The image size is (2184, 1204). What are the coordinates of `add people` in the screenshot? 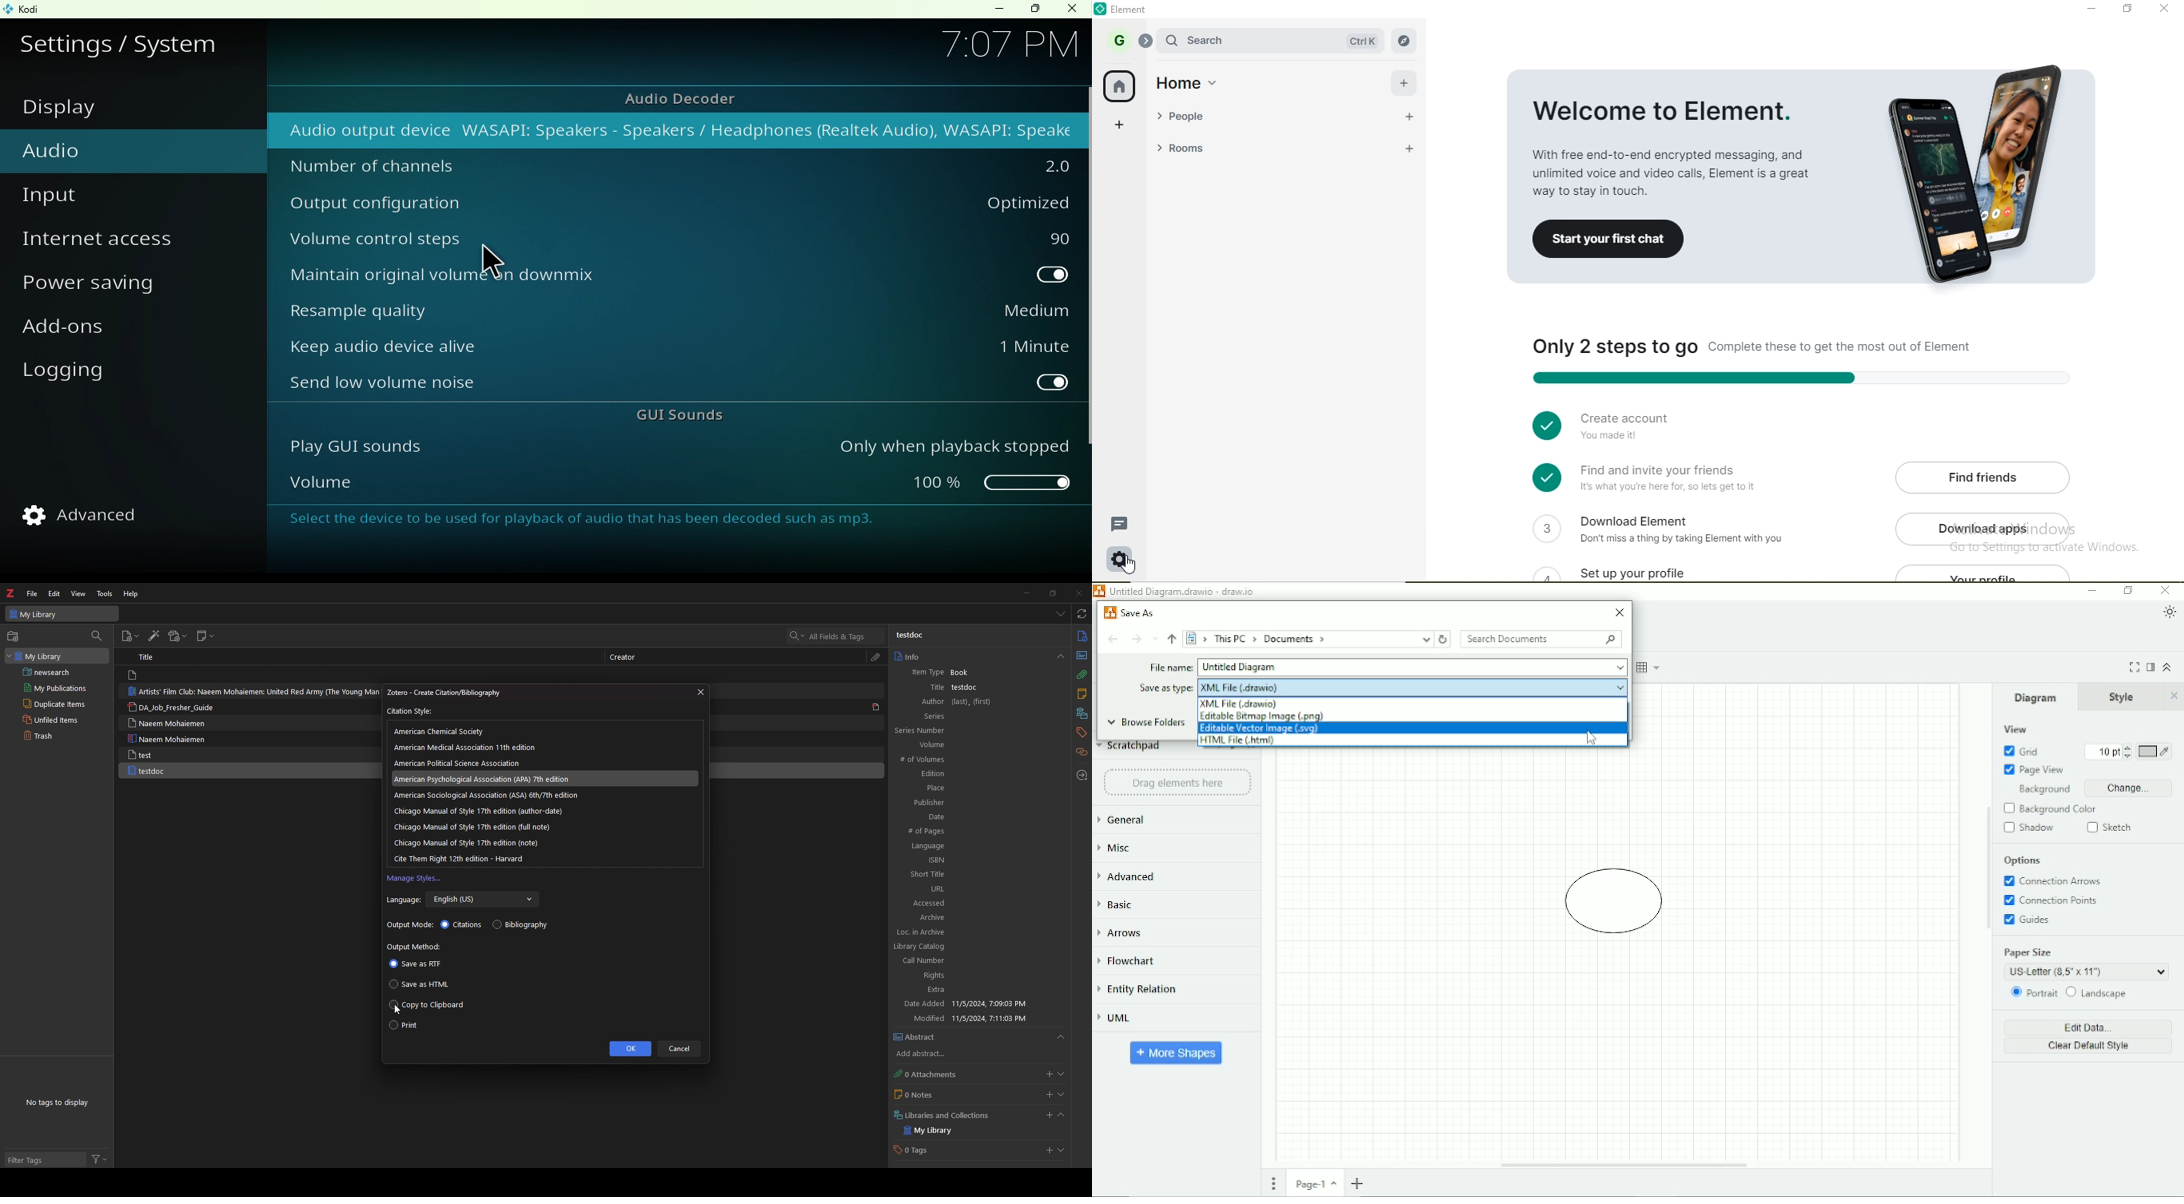 It's located at (1405, 115).